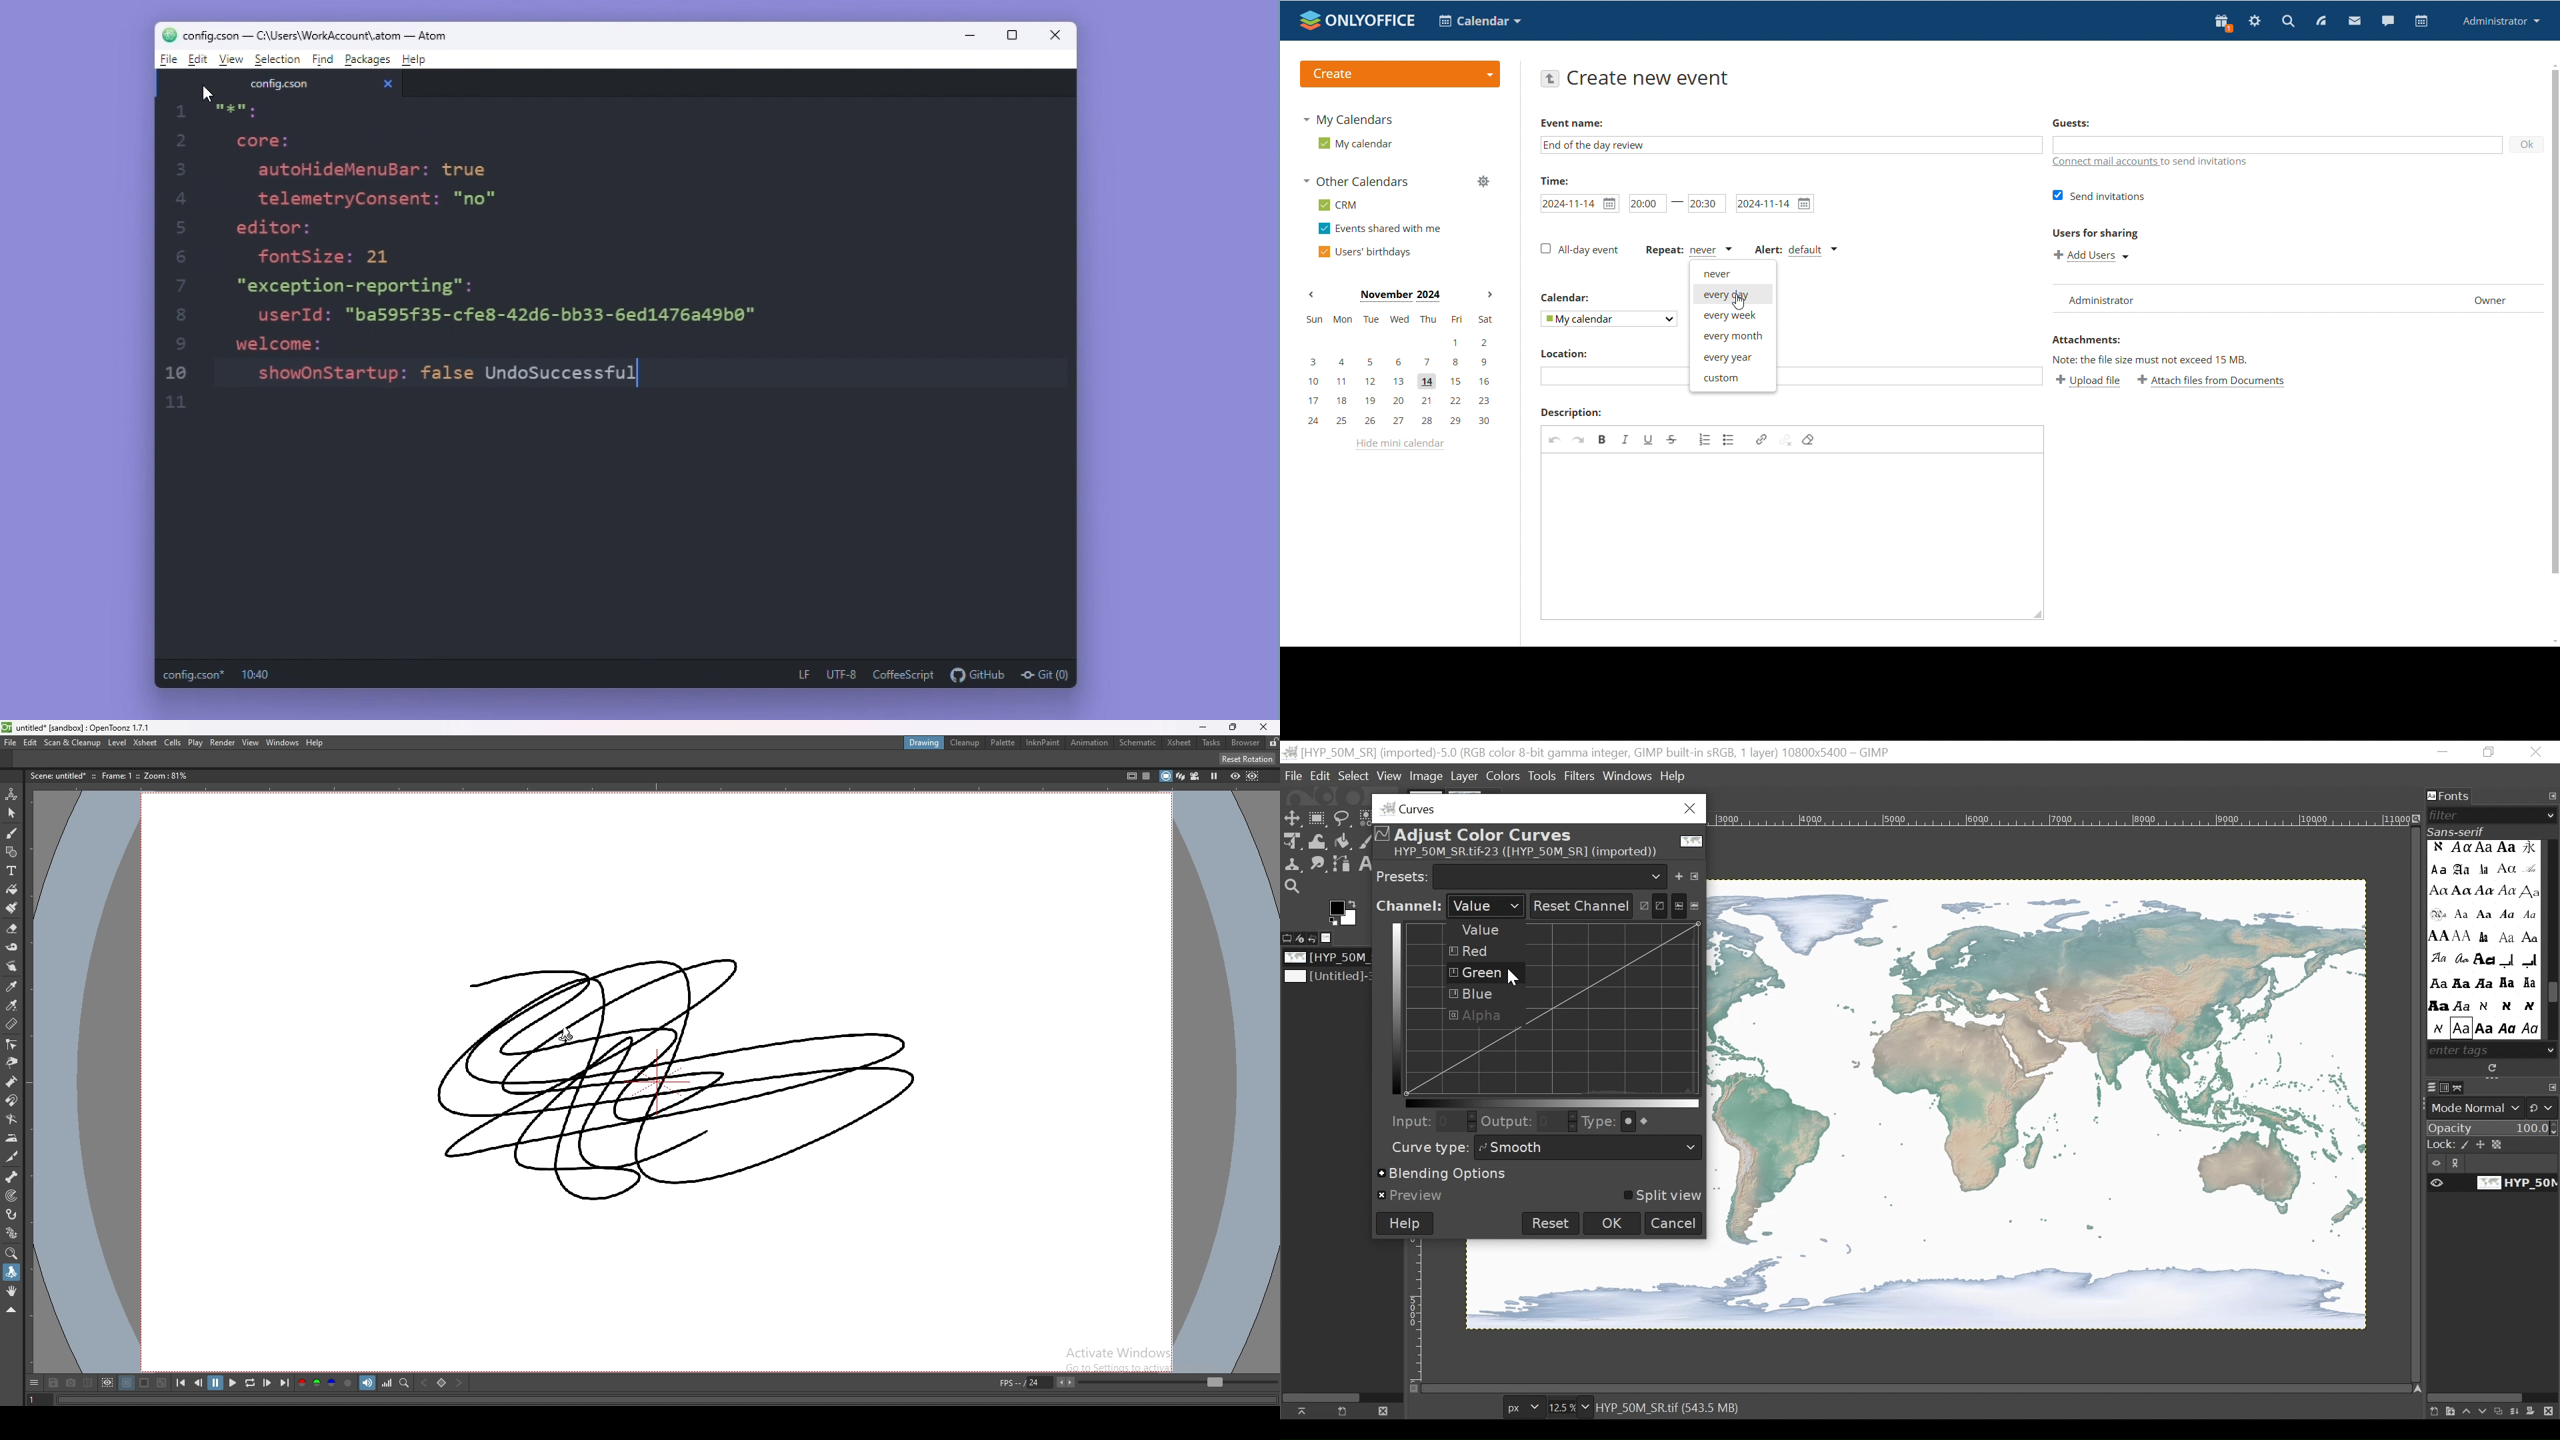 This screenshot has height=1456, width=2576. I want to click on start time set, so click(1648, 203).